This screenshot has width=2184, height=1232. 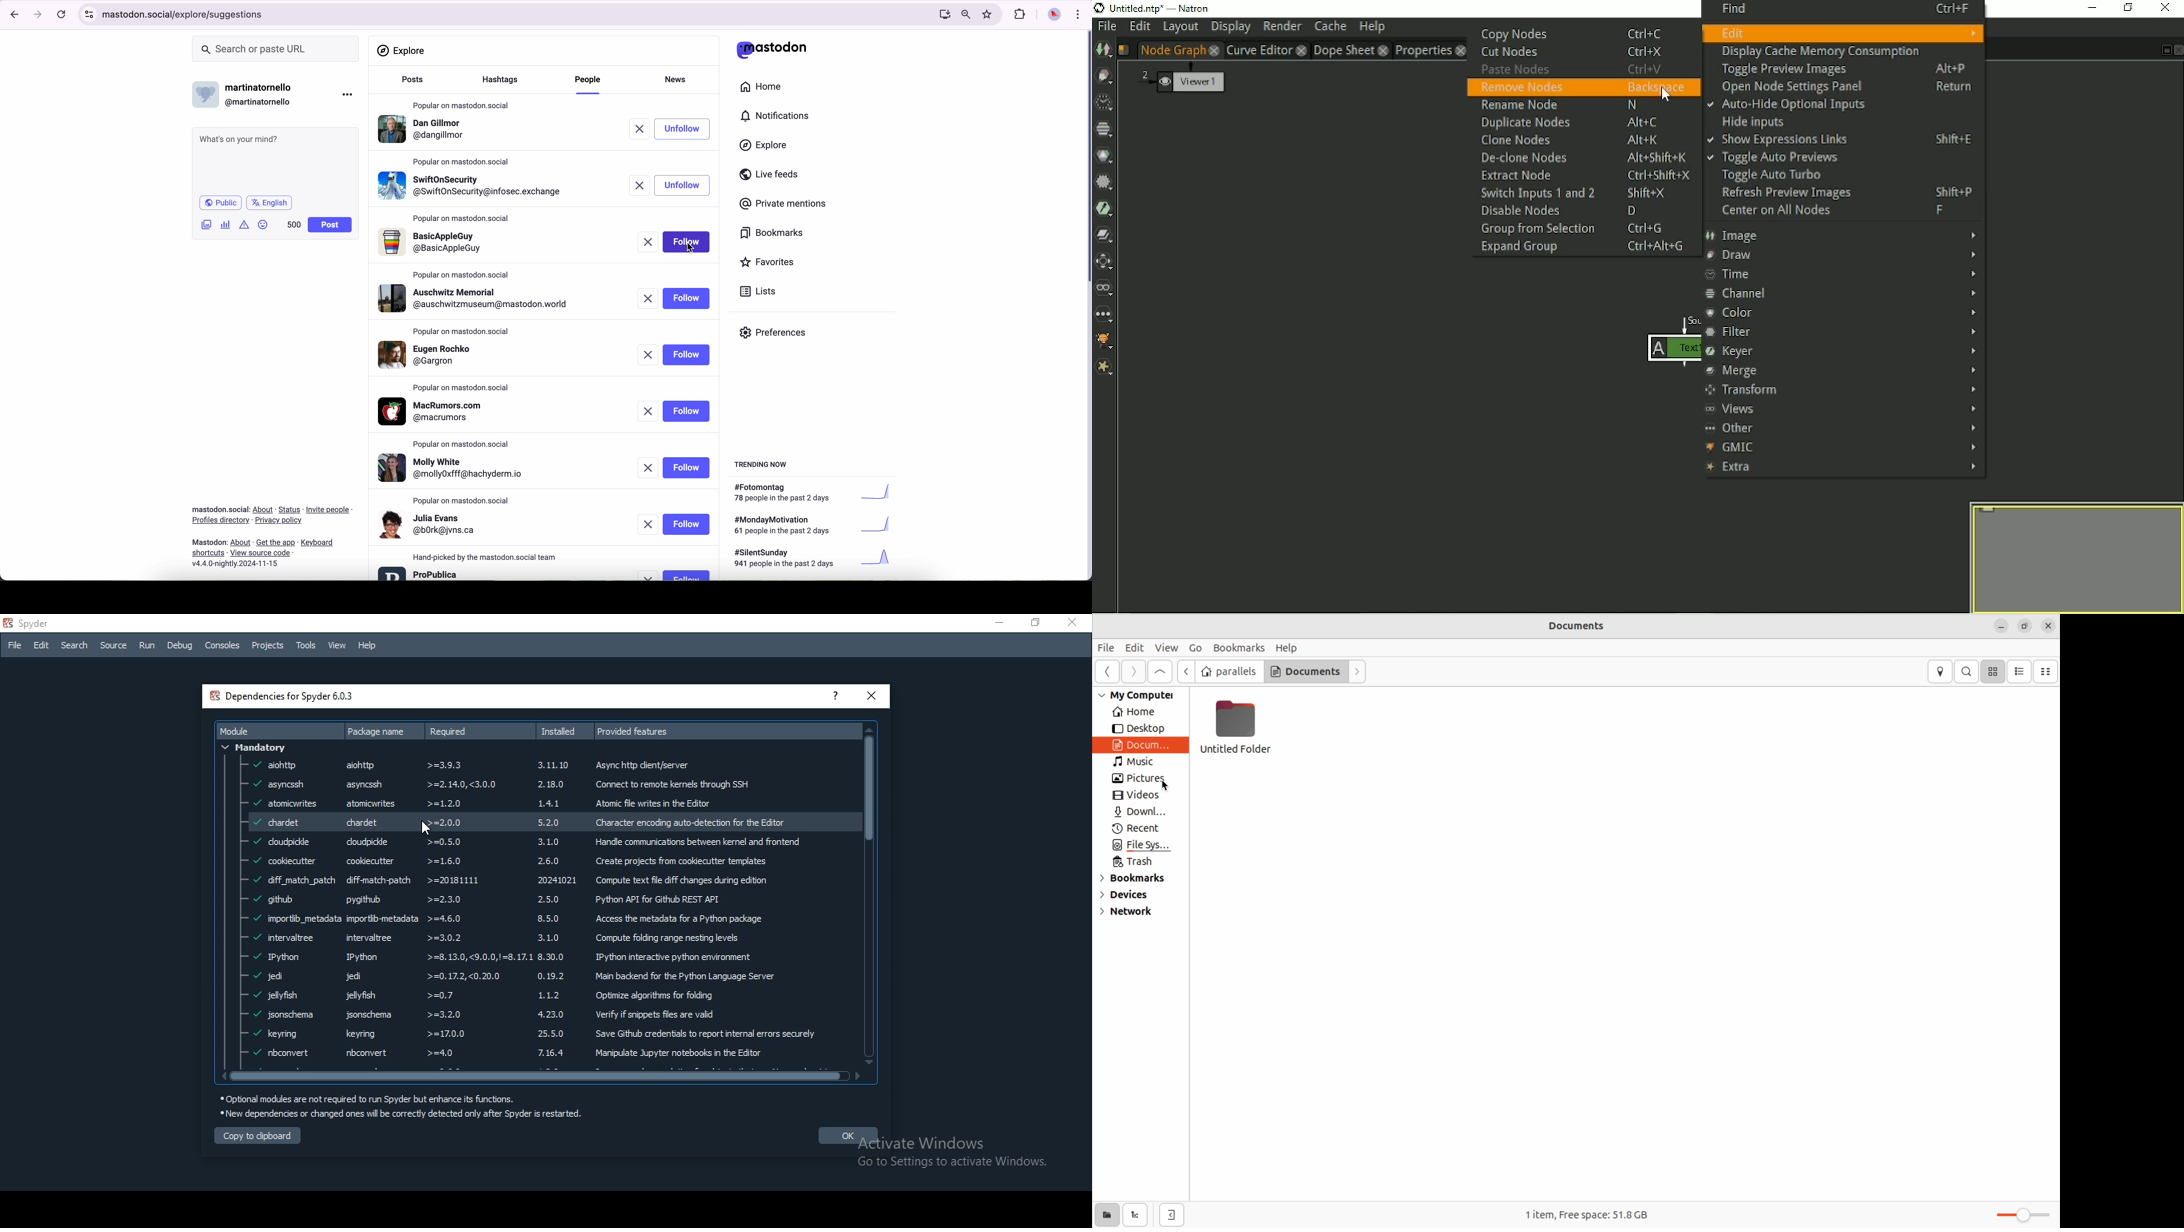 I want to click on #fotomontag, so click(x=818, y=493).